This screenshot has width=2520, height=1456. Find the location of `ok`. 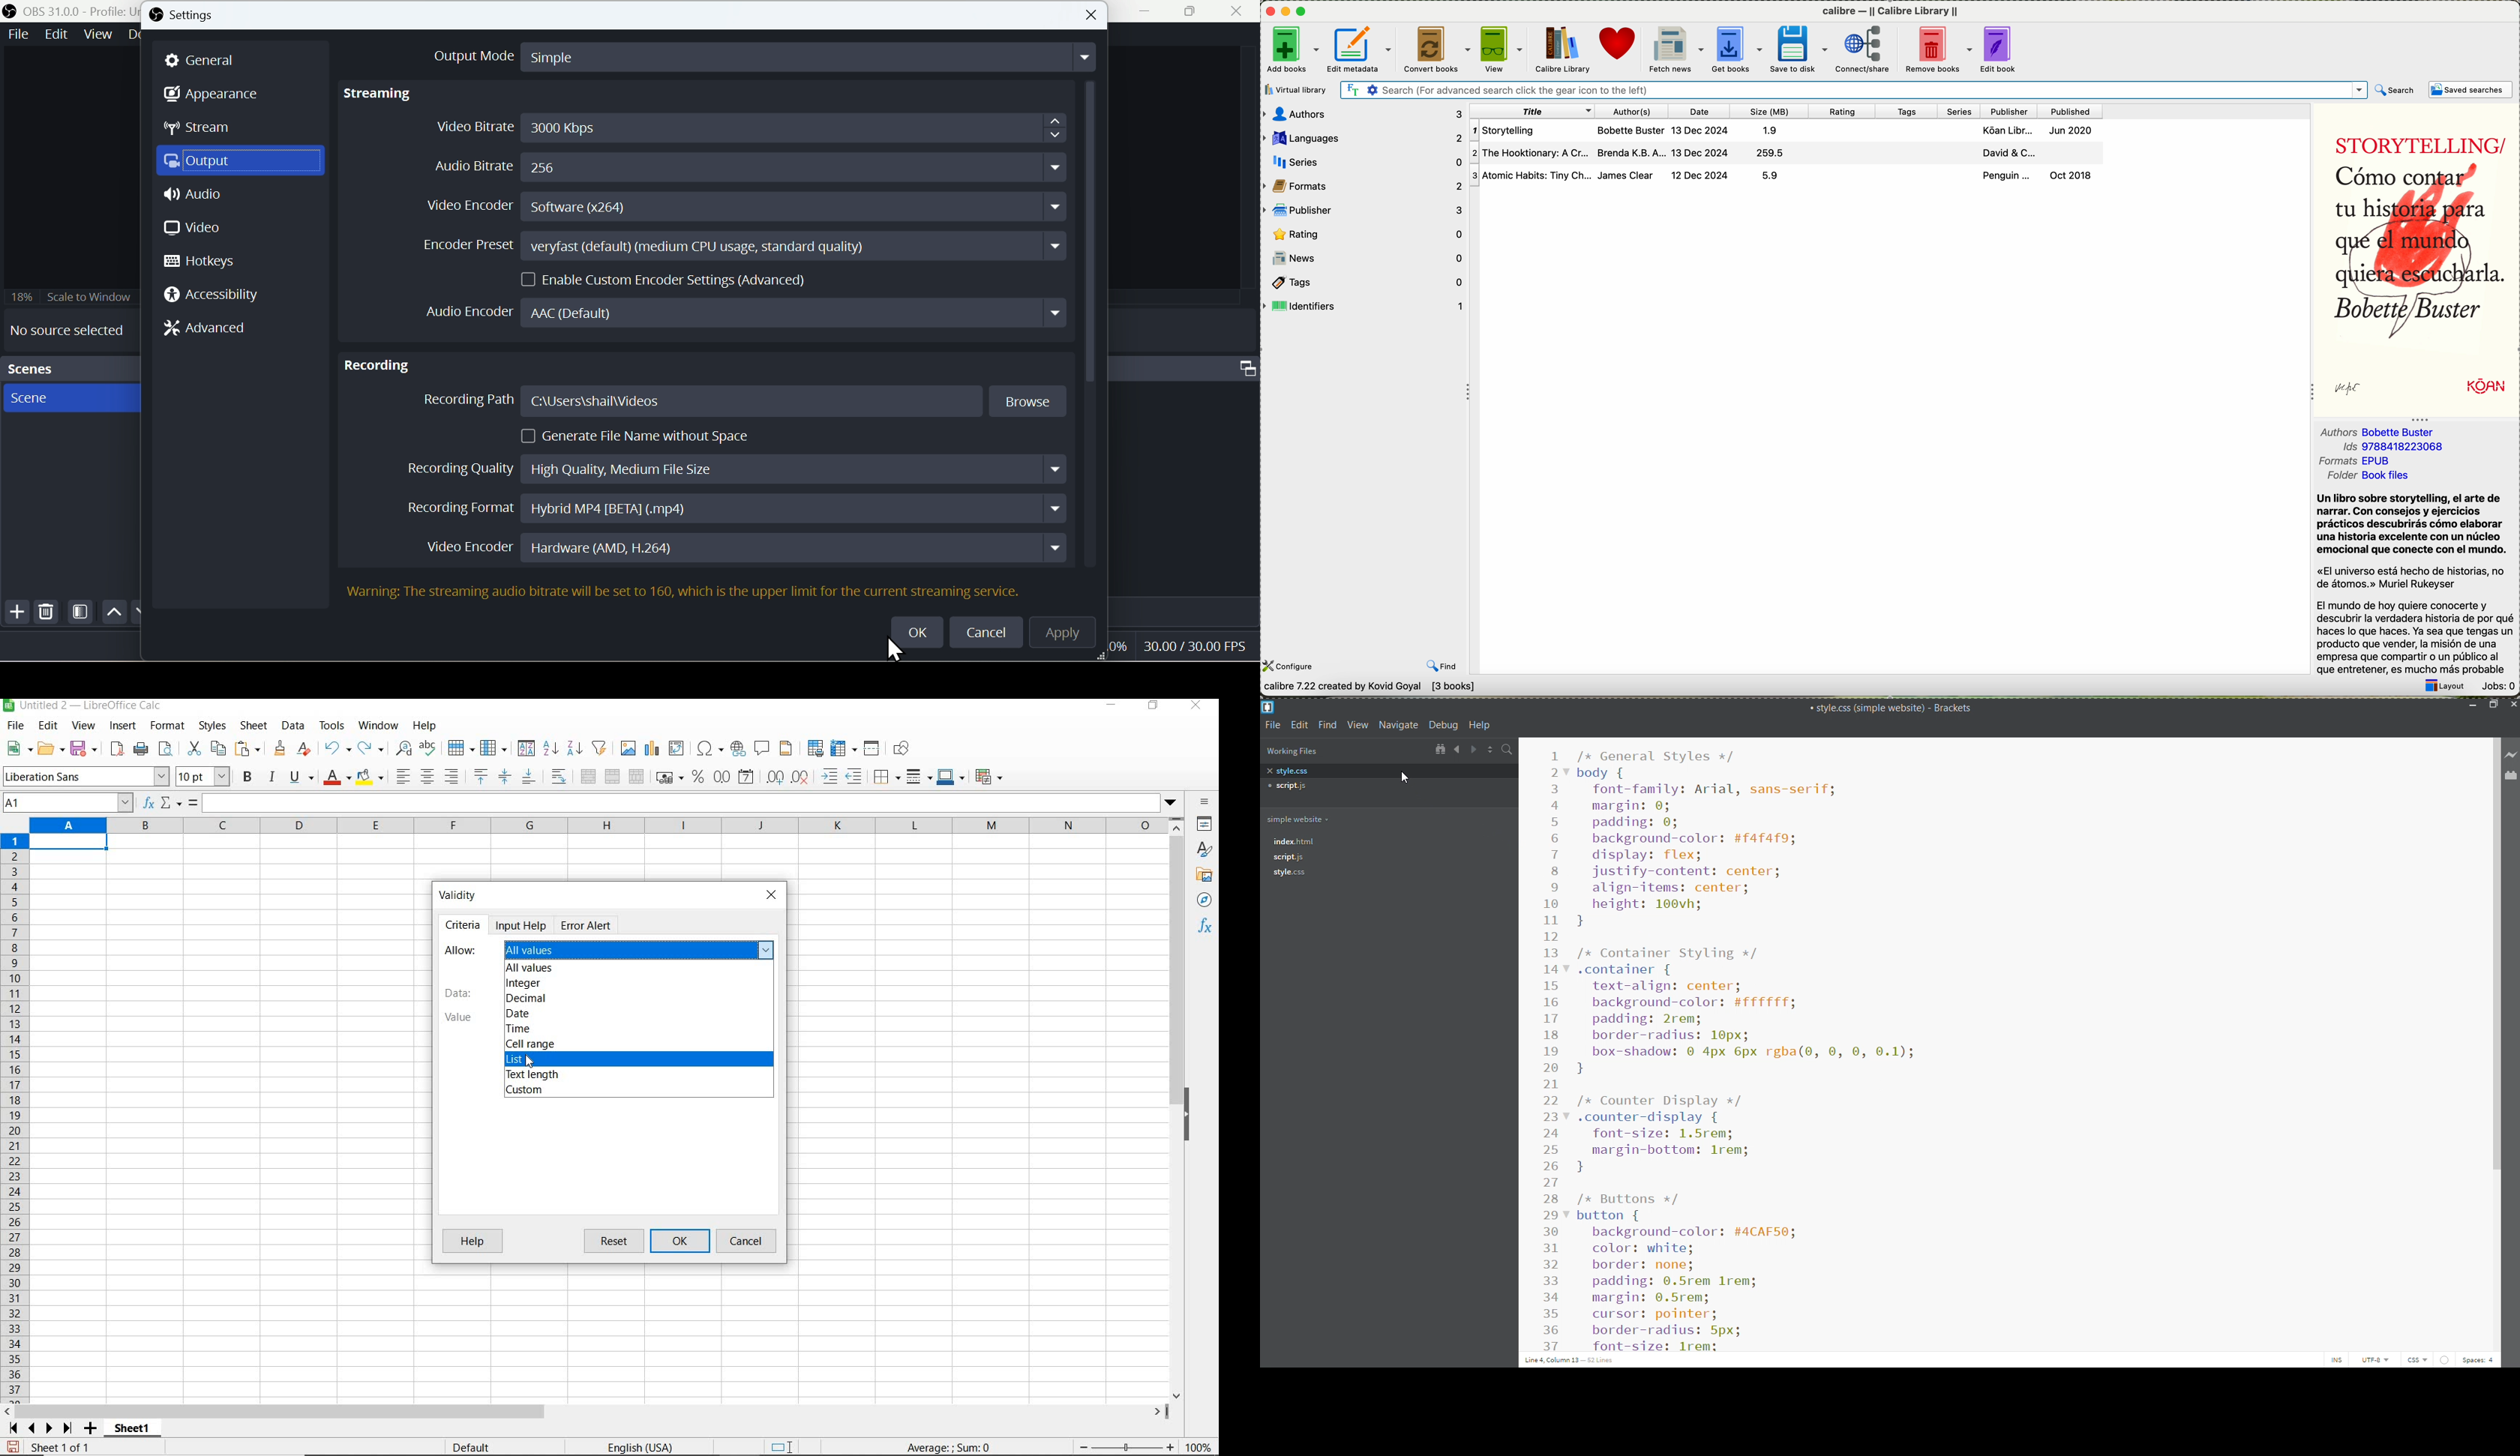

ok is located at coordinates (683, 1241).